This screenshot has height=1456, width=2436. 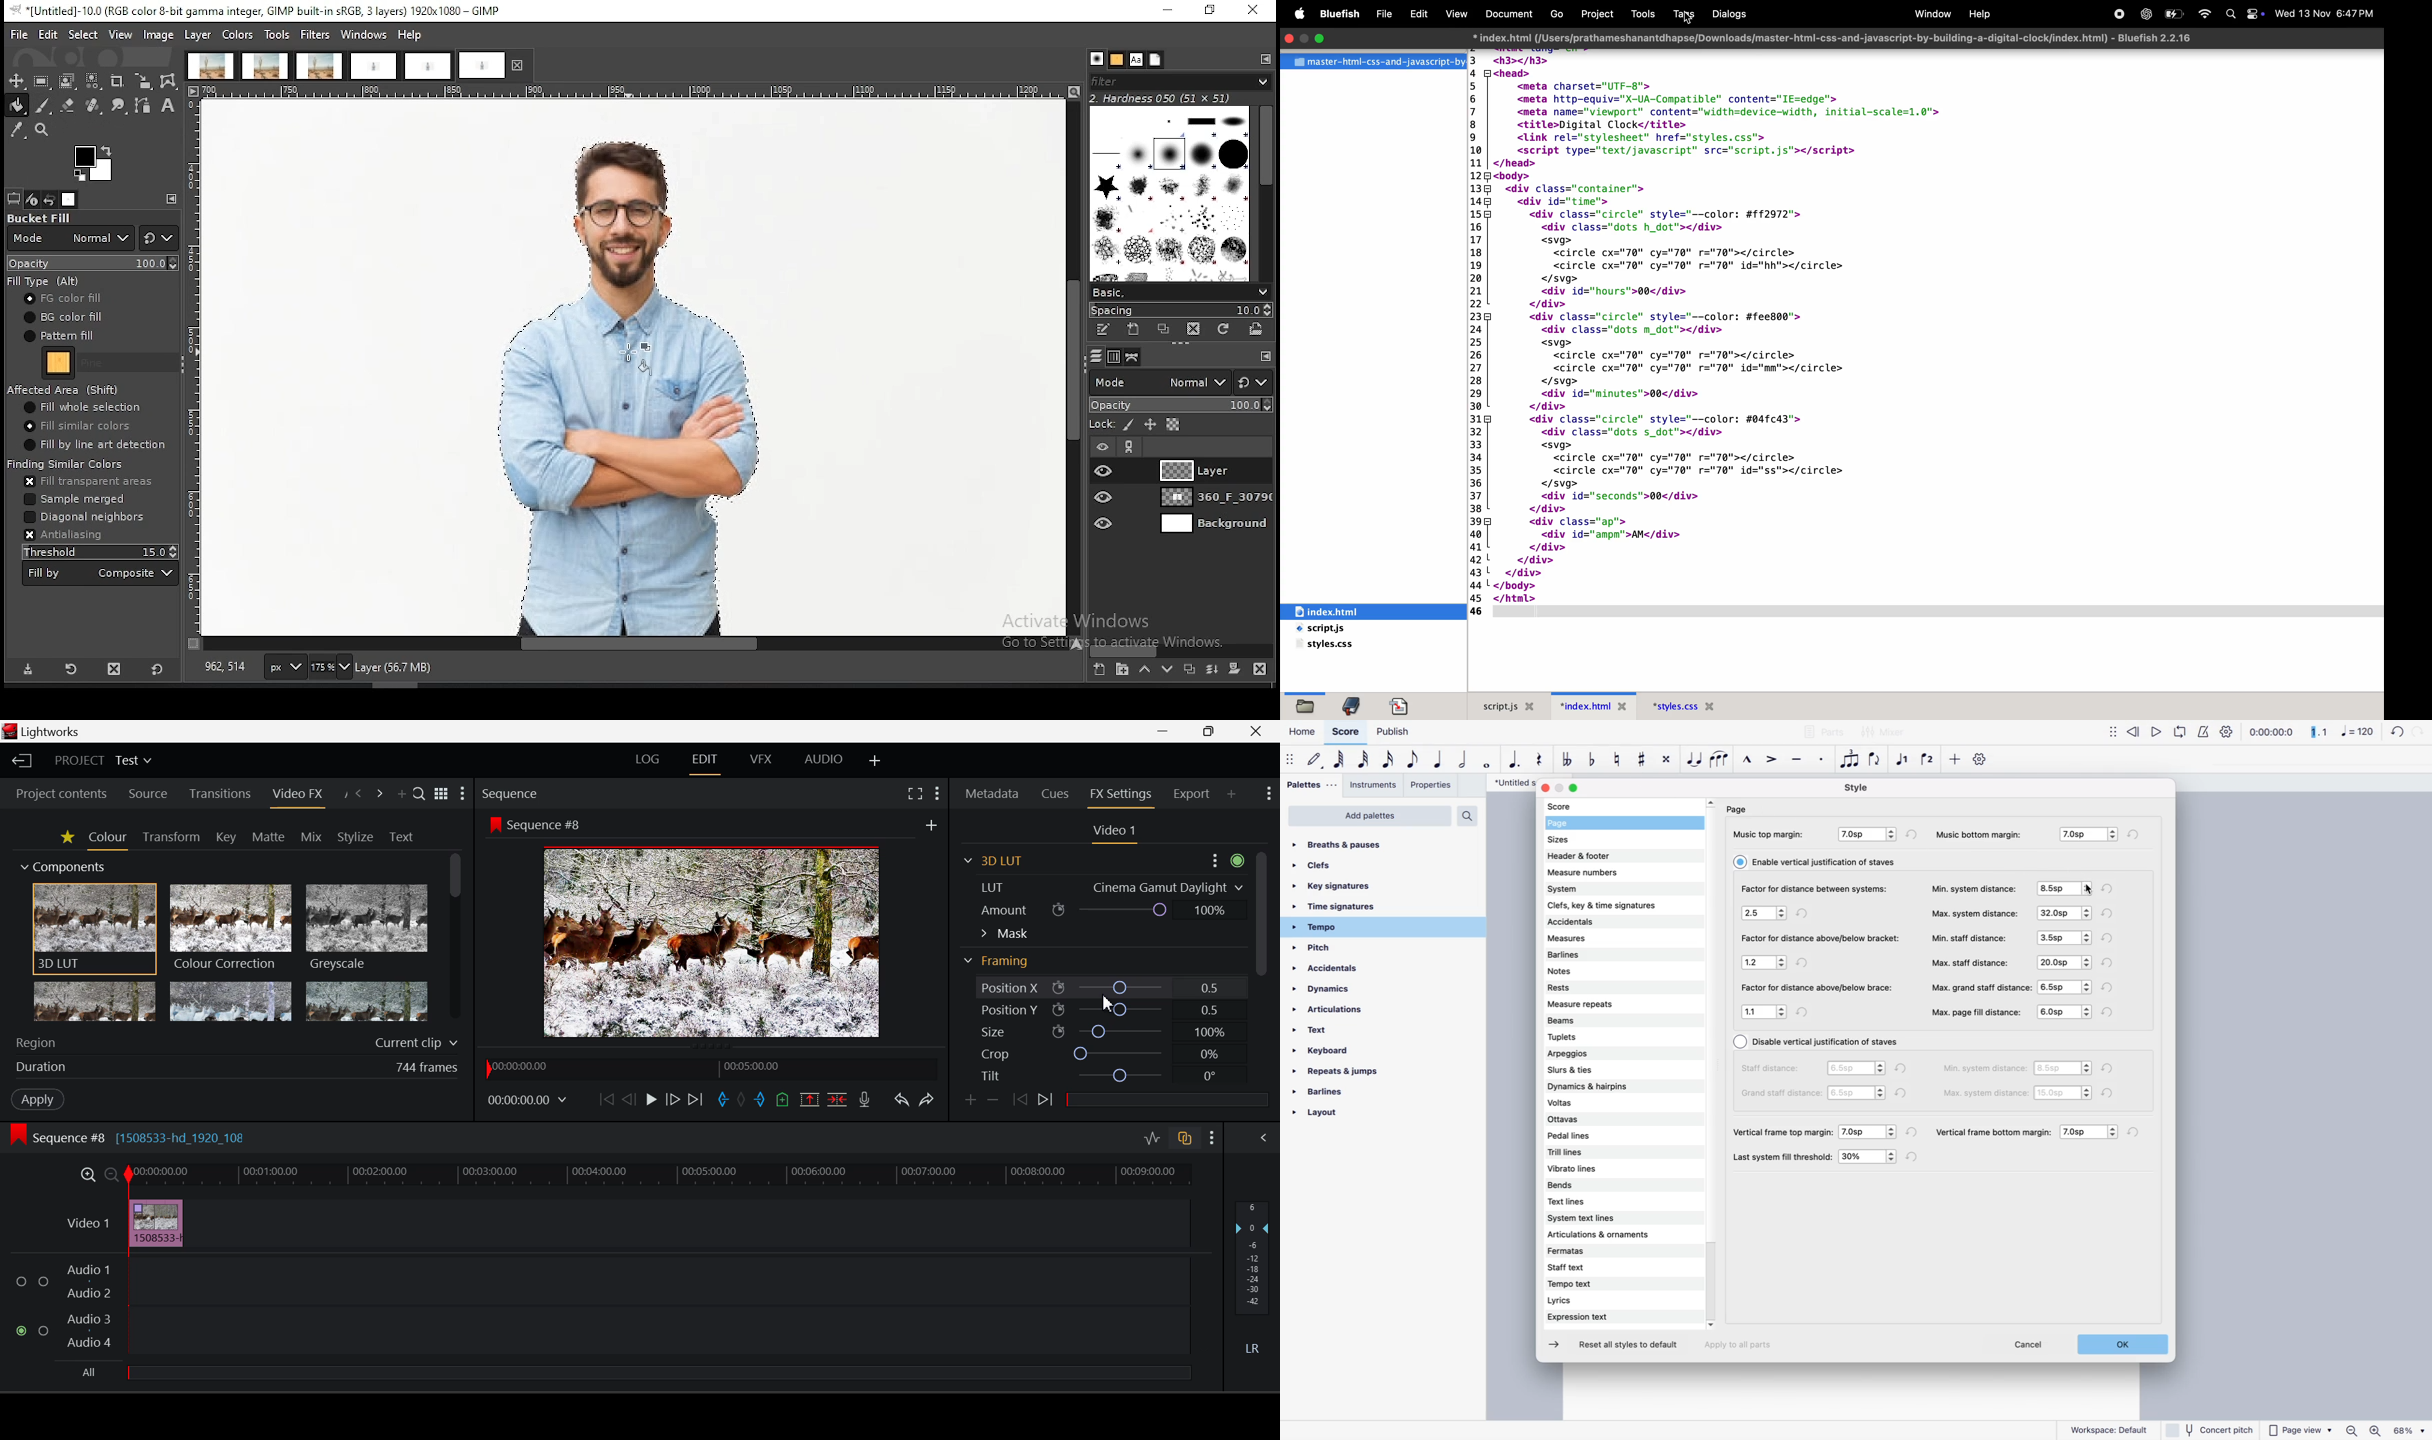 I want to click on system, so click(x=1608, y=887).